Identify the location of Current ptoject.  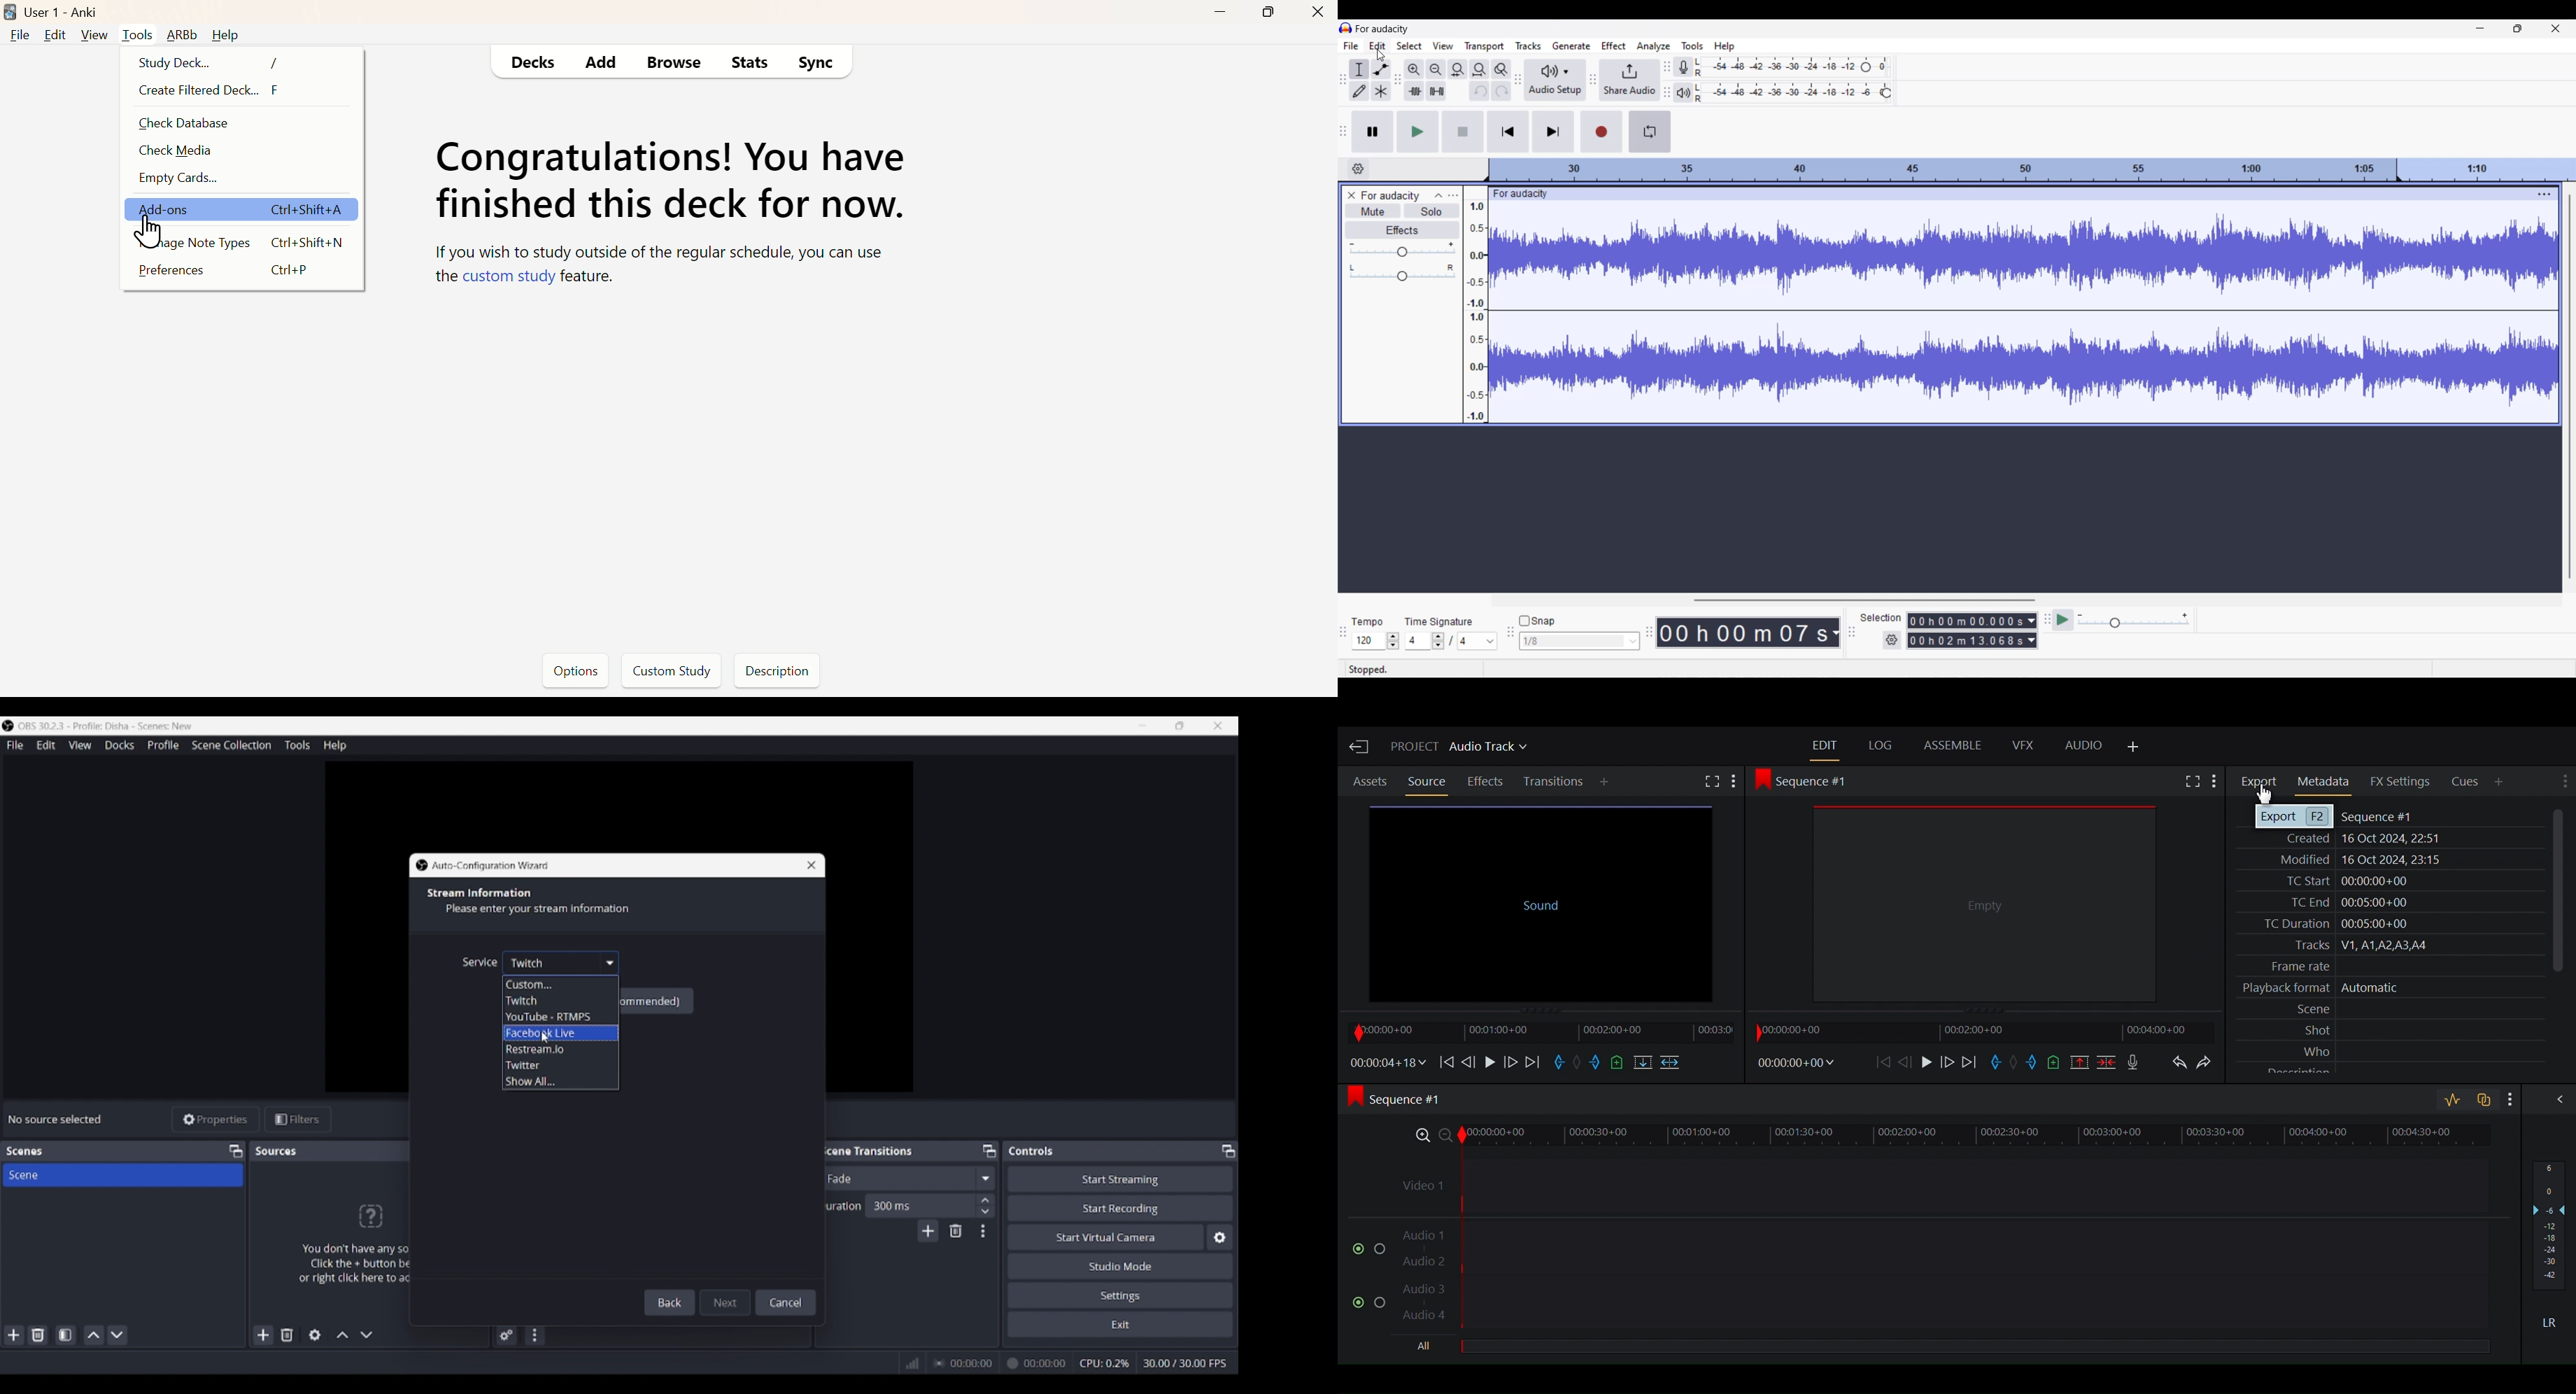
(1391, 196).